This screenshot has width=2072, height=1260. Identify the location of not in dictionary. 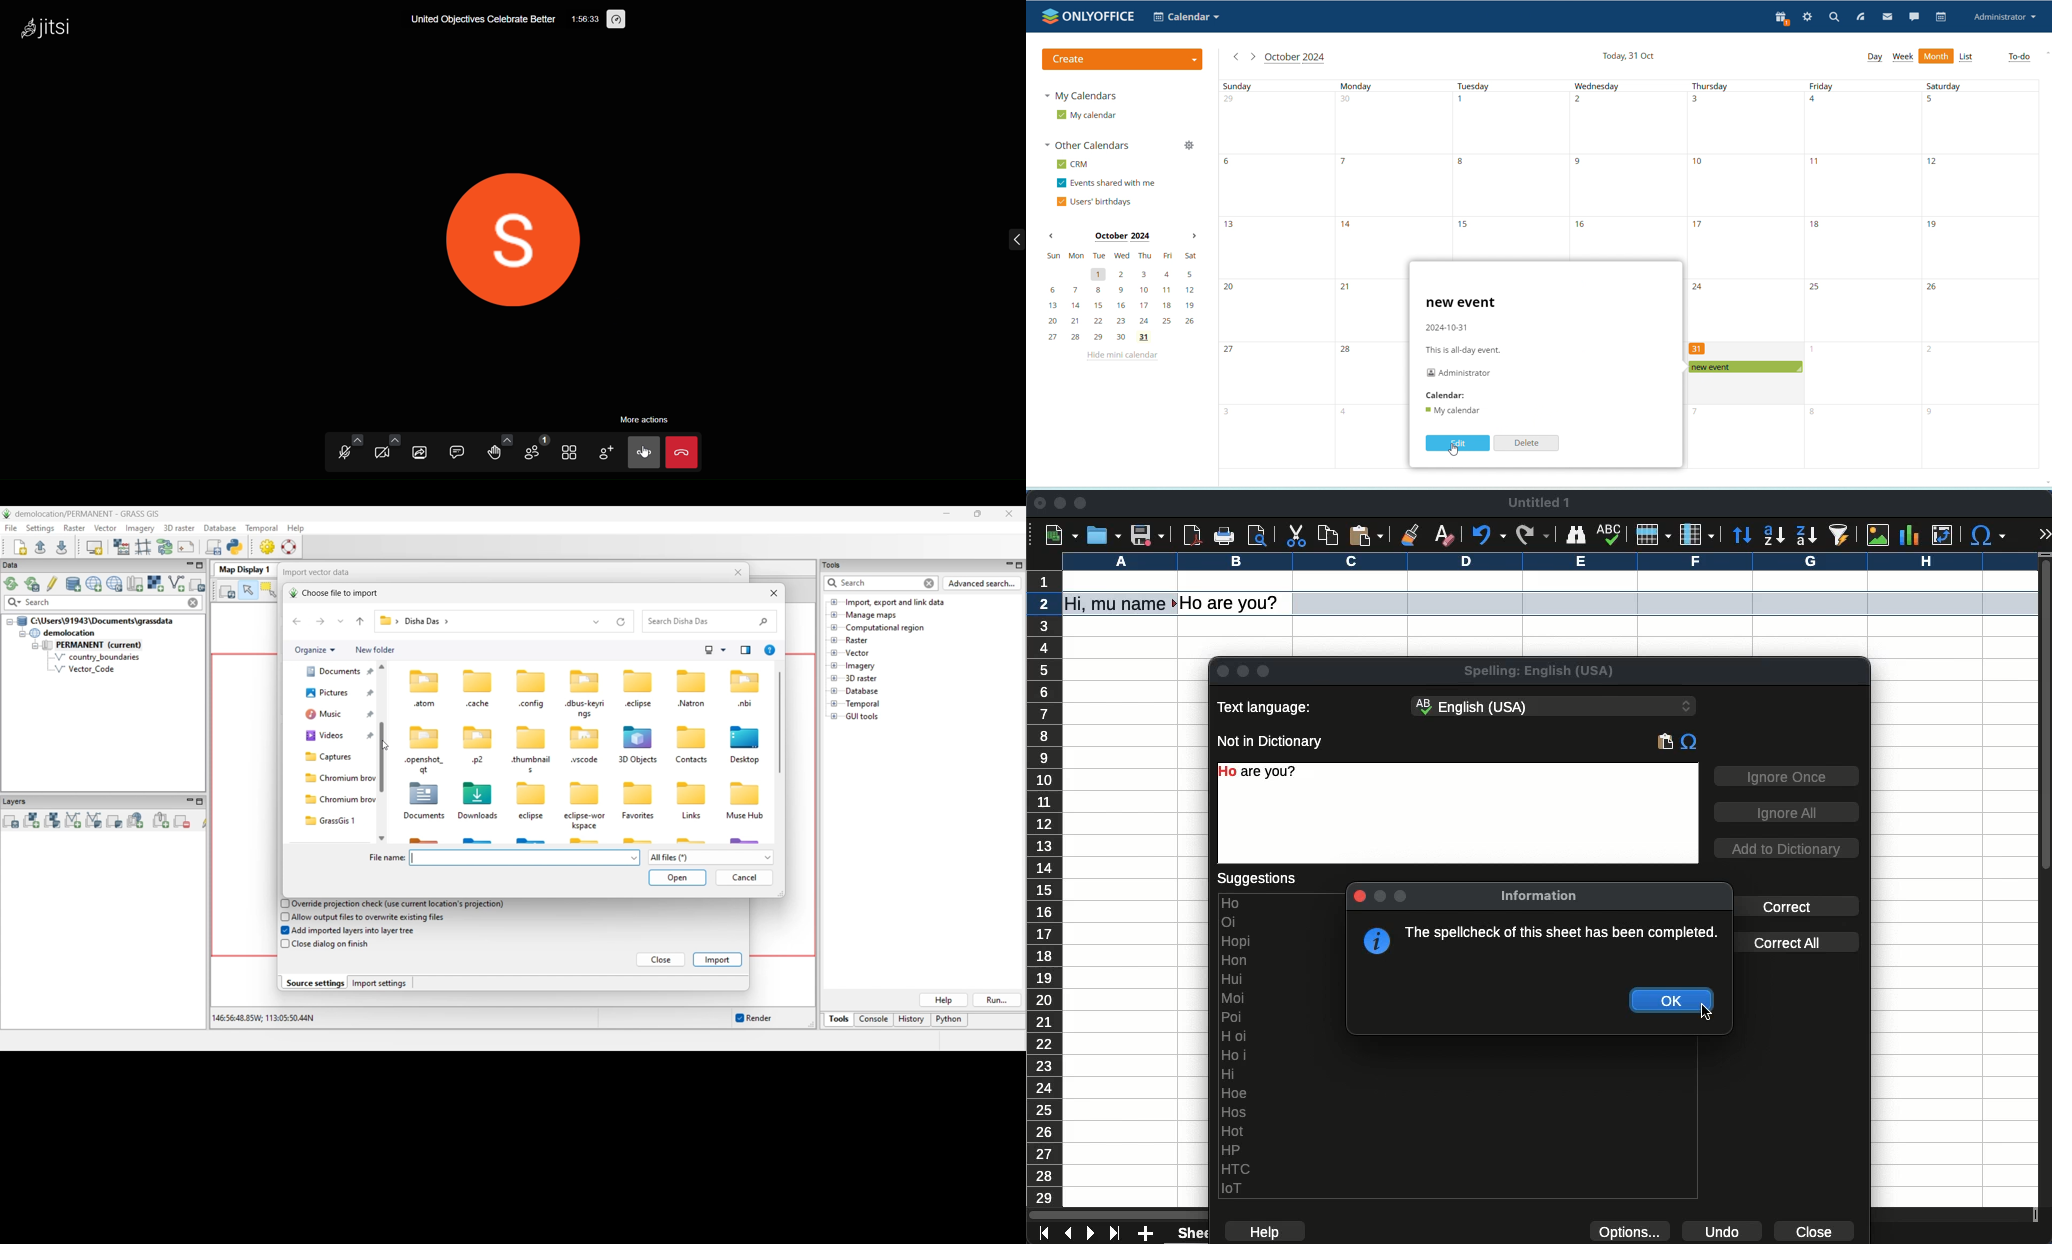
(1270, 742).